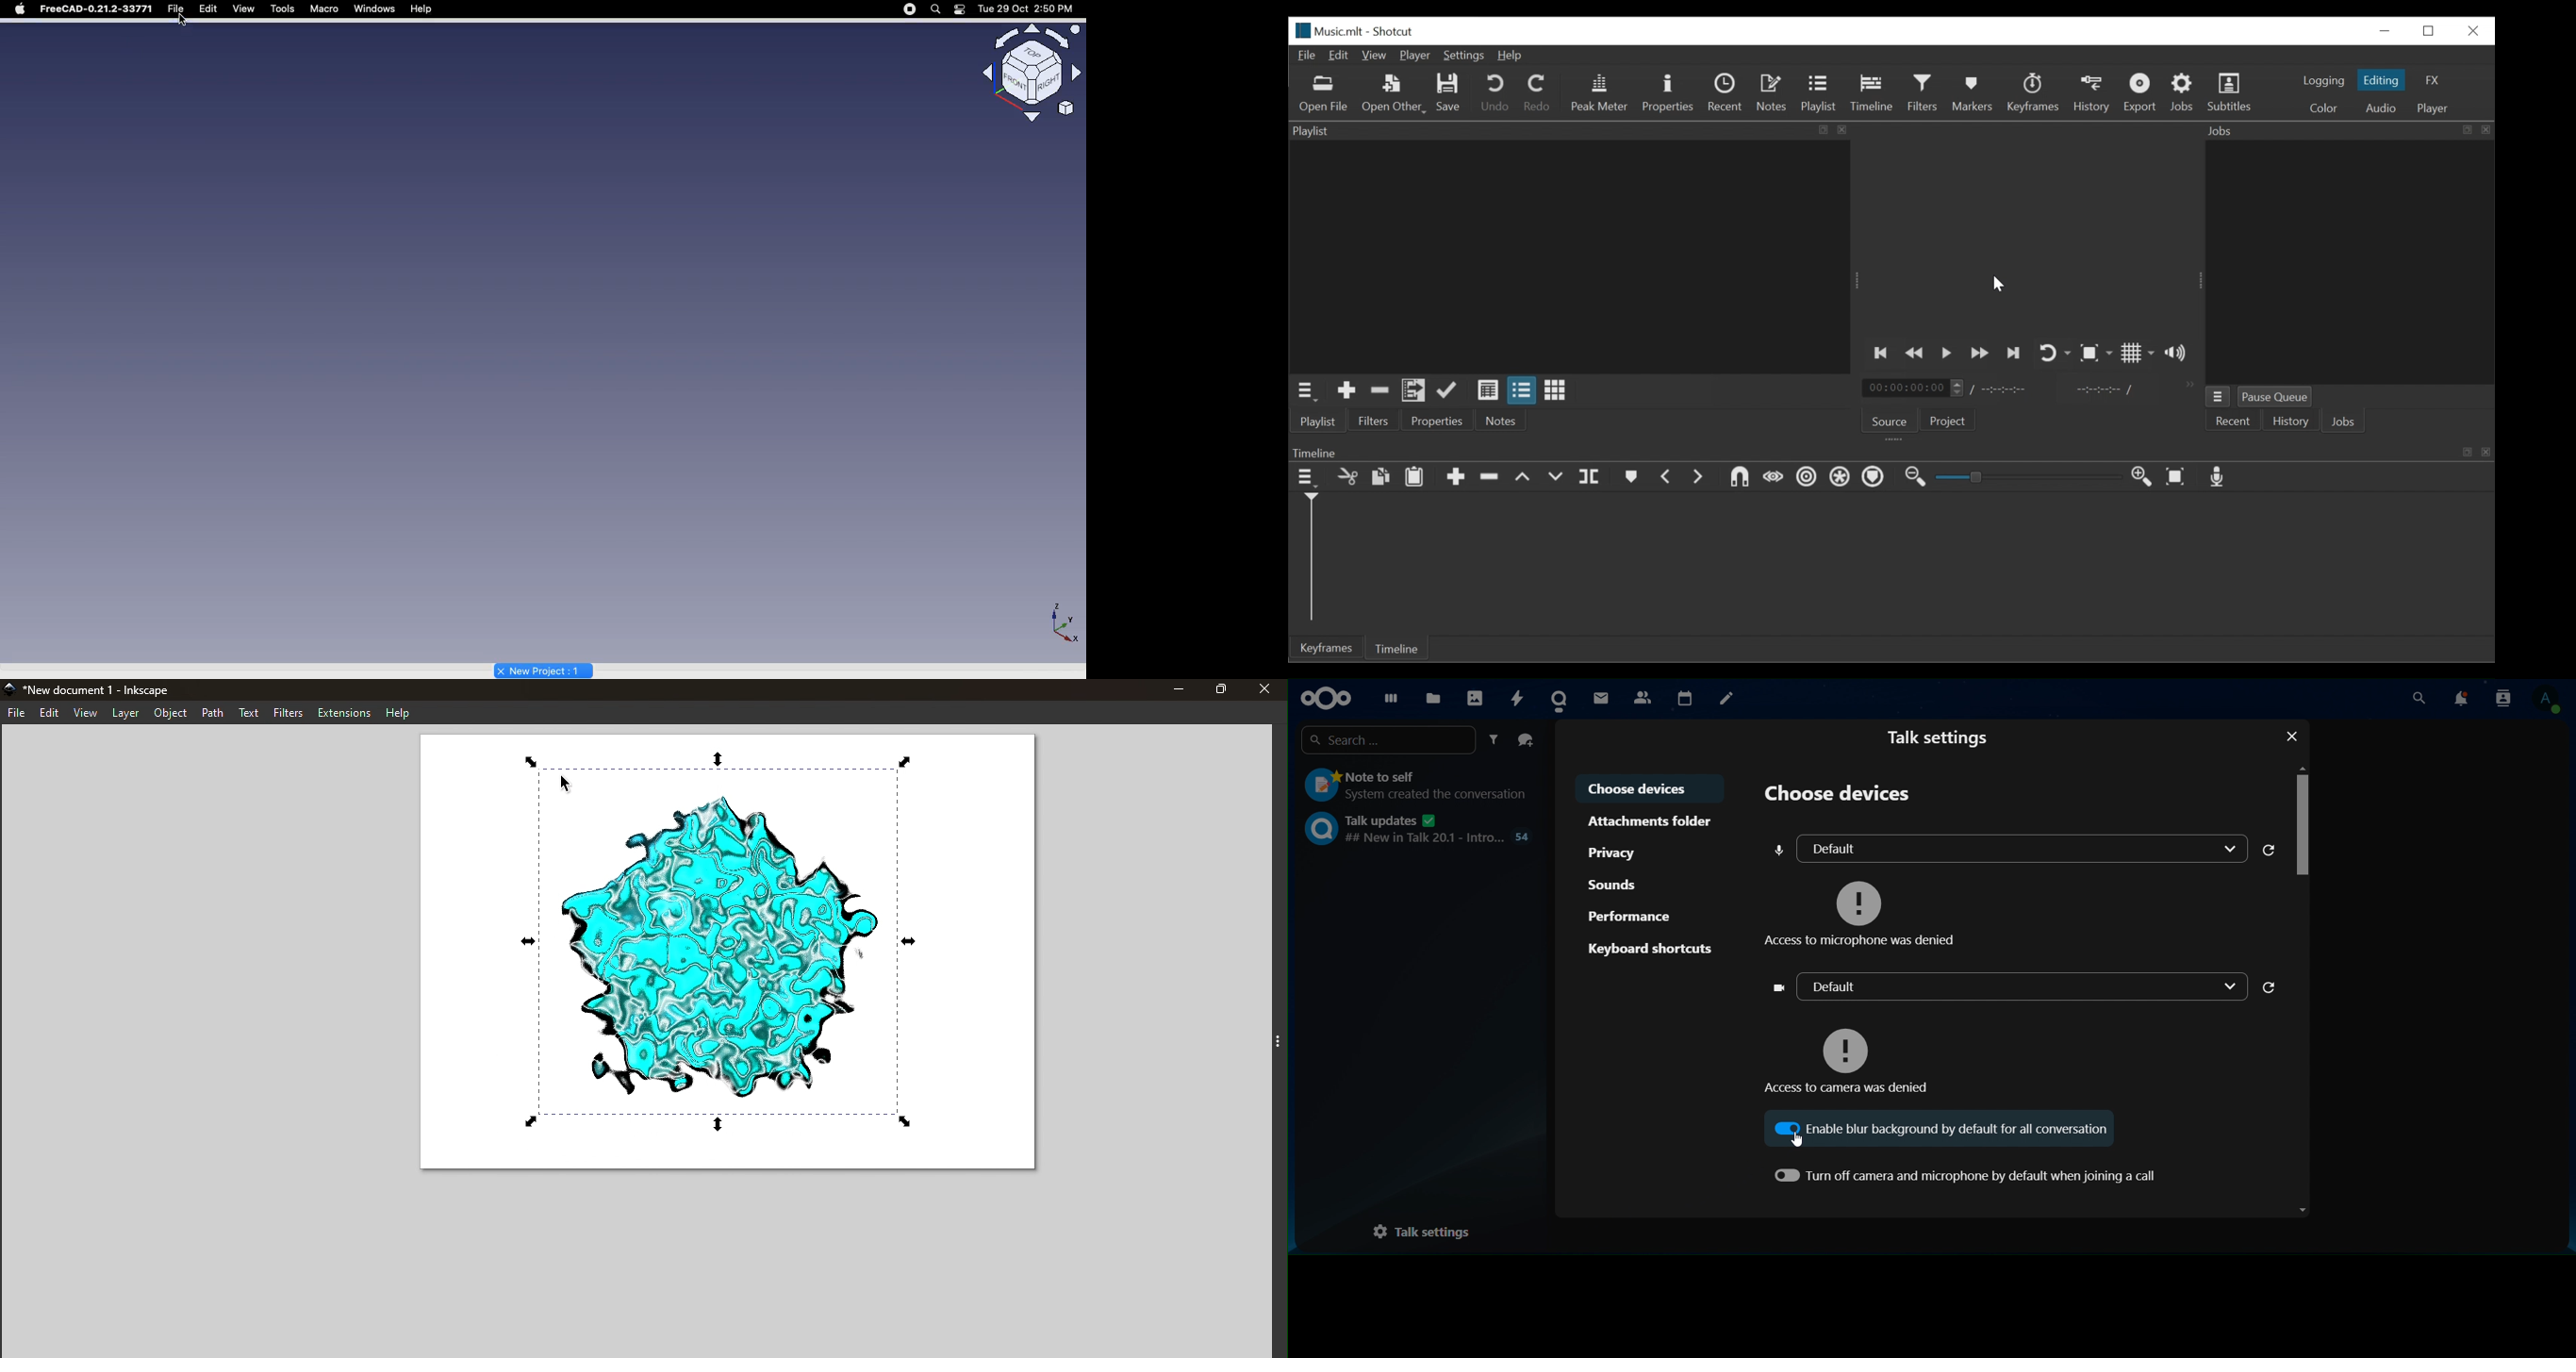  Describe the element at coordinates (1641, 697) in the screenshot. I see `contacts` at that location.